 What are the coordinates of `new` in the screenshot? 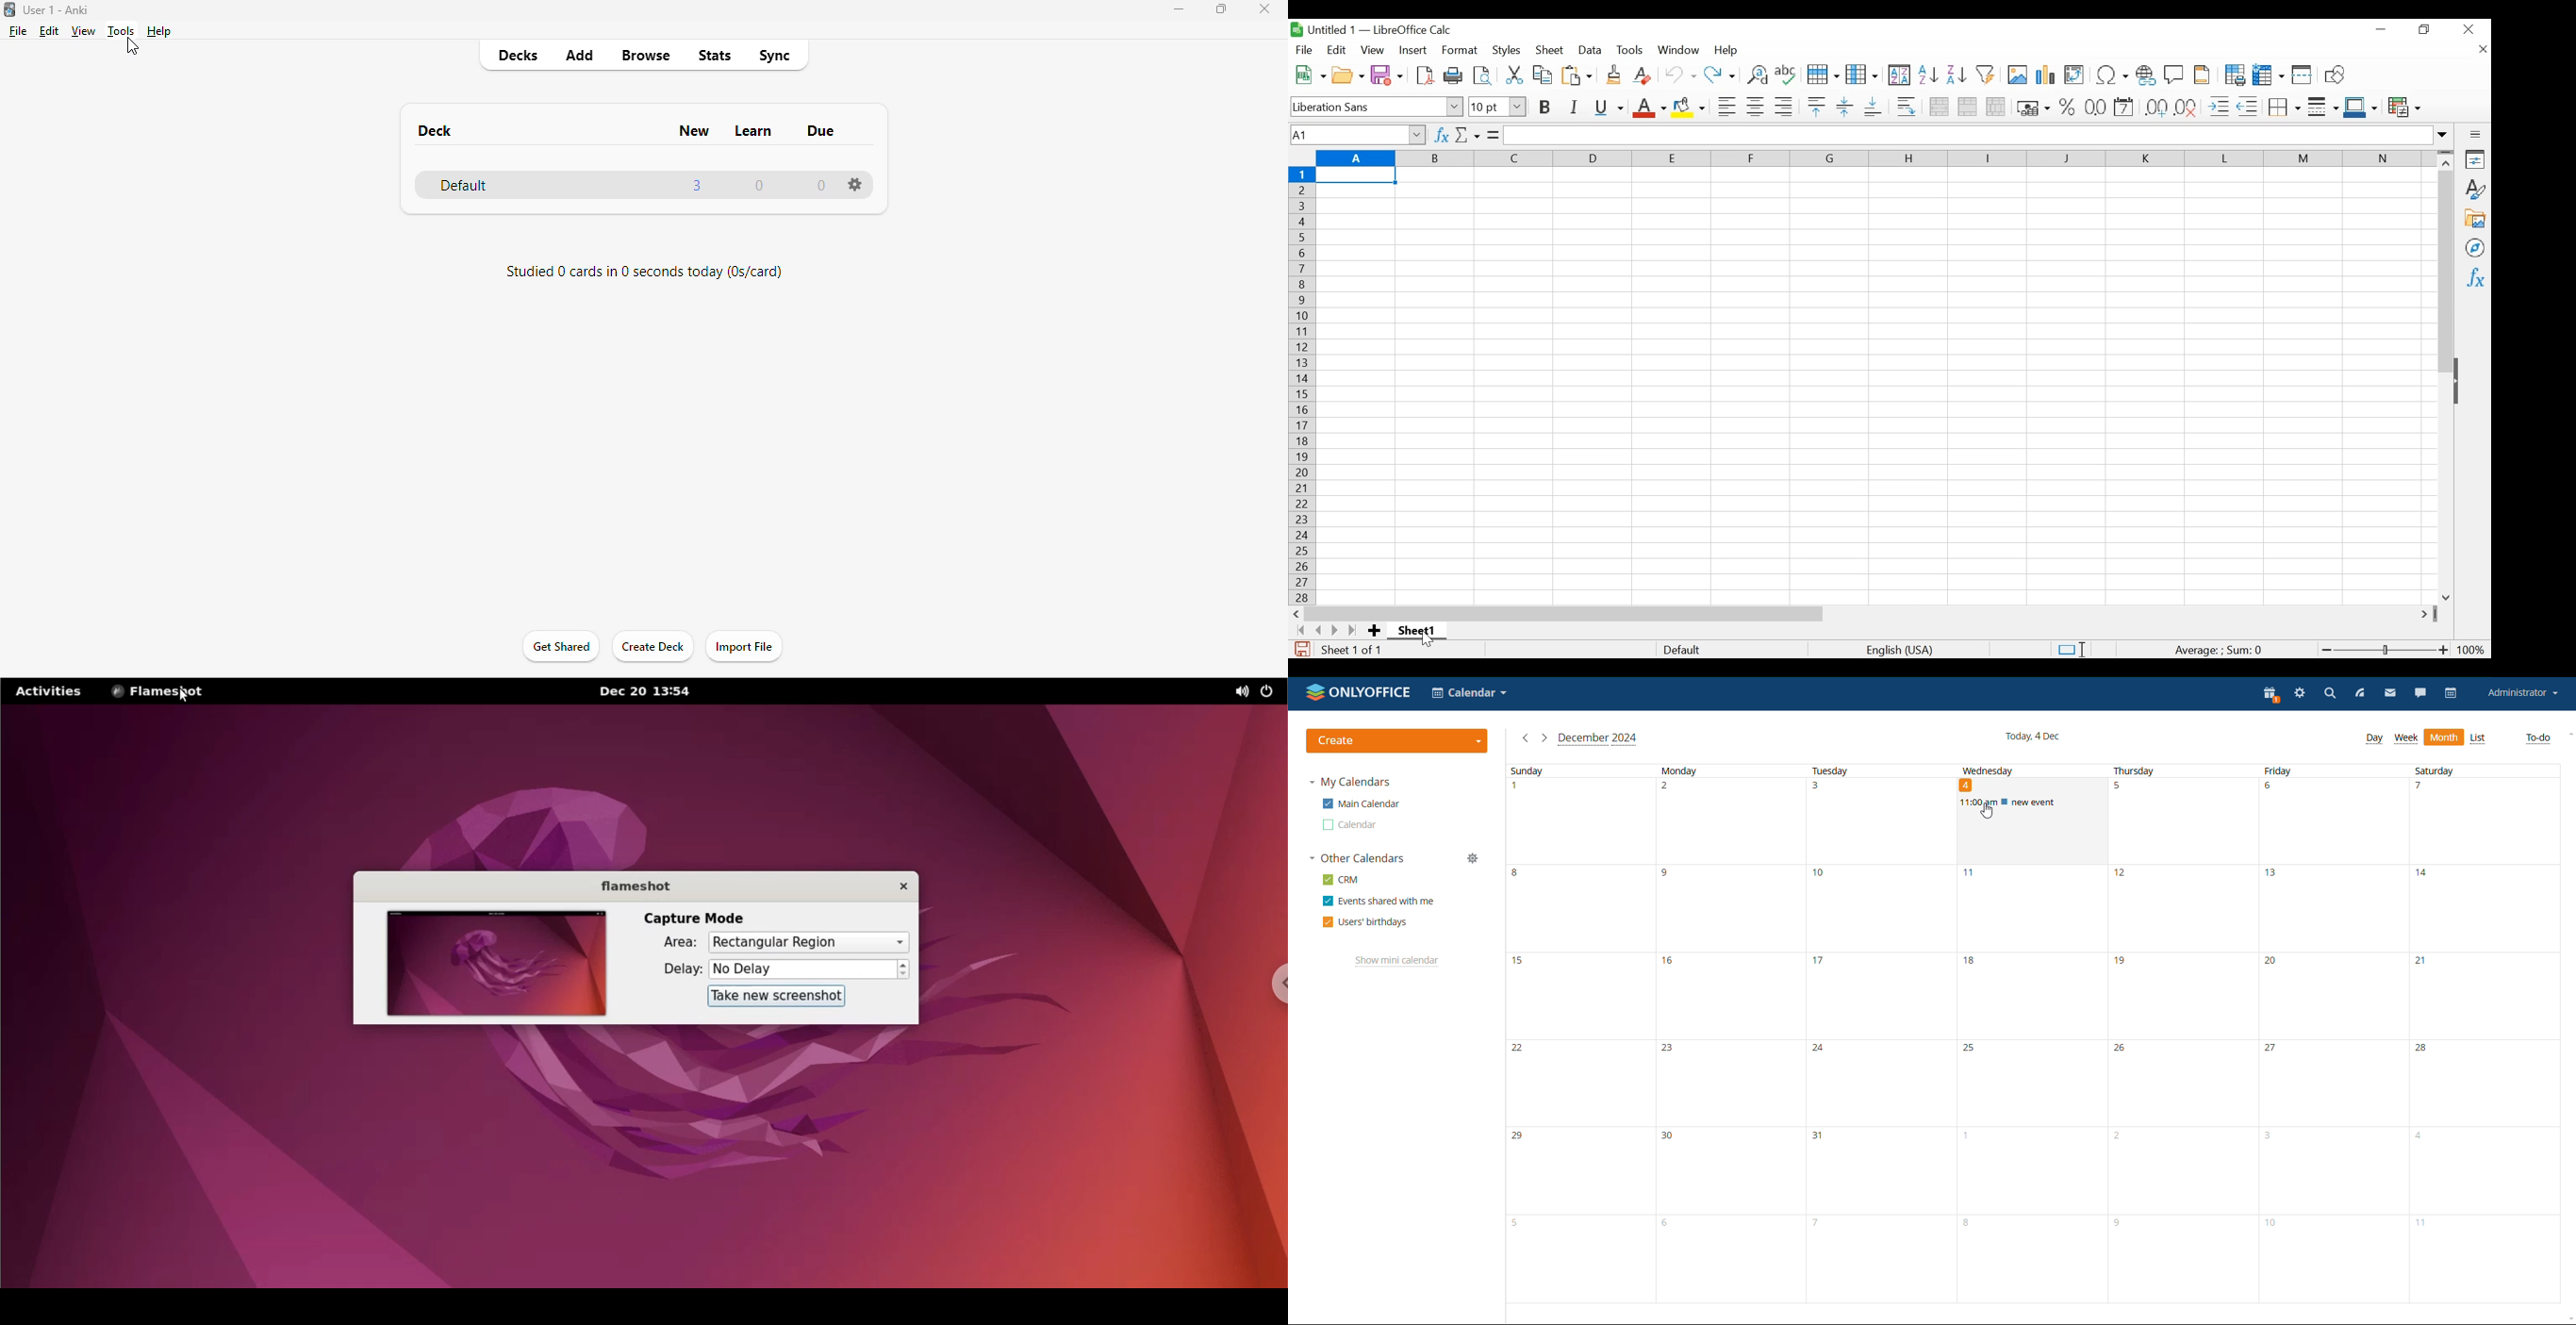 It's located at (694, 130).